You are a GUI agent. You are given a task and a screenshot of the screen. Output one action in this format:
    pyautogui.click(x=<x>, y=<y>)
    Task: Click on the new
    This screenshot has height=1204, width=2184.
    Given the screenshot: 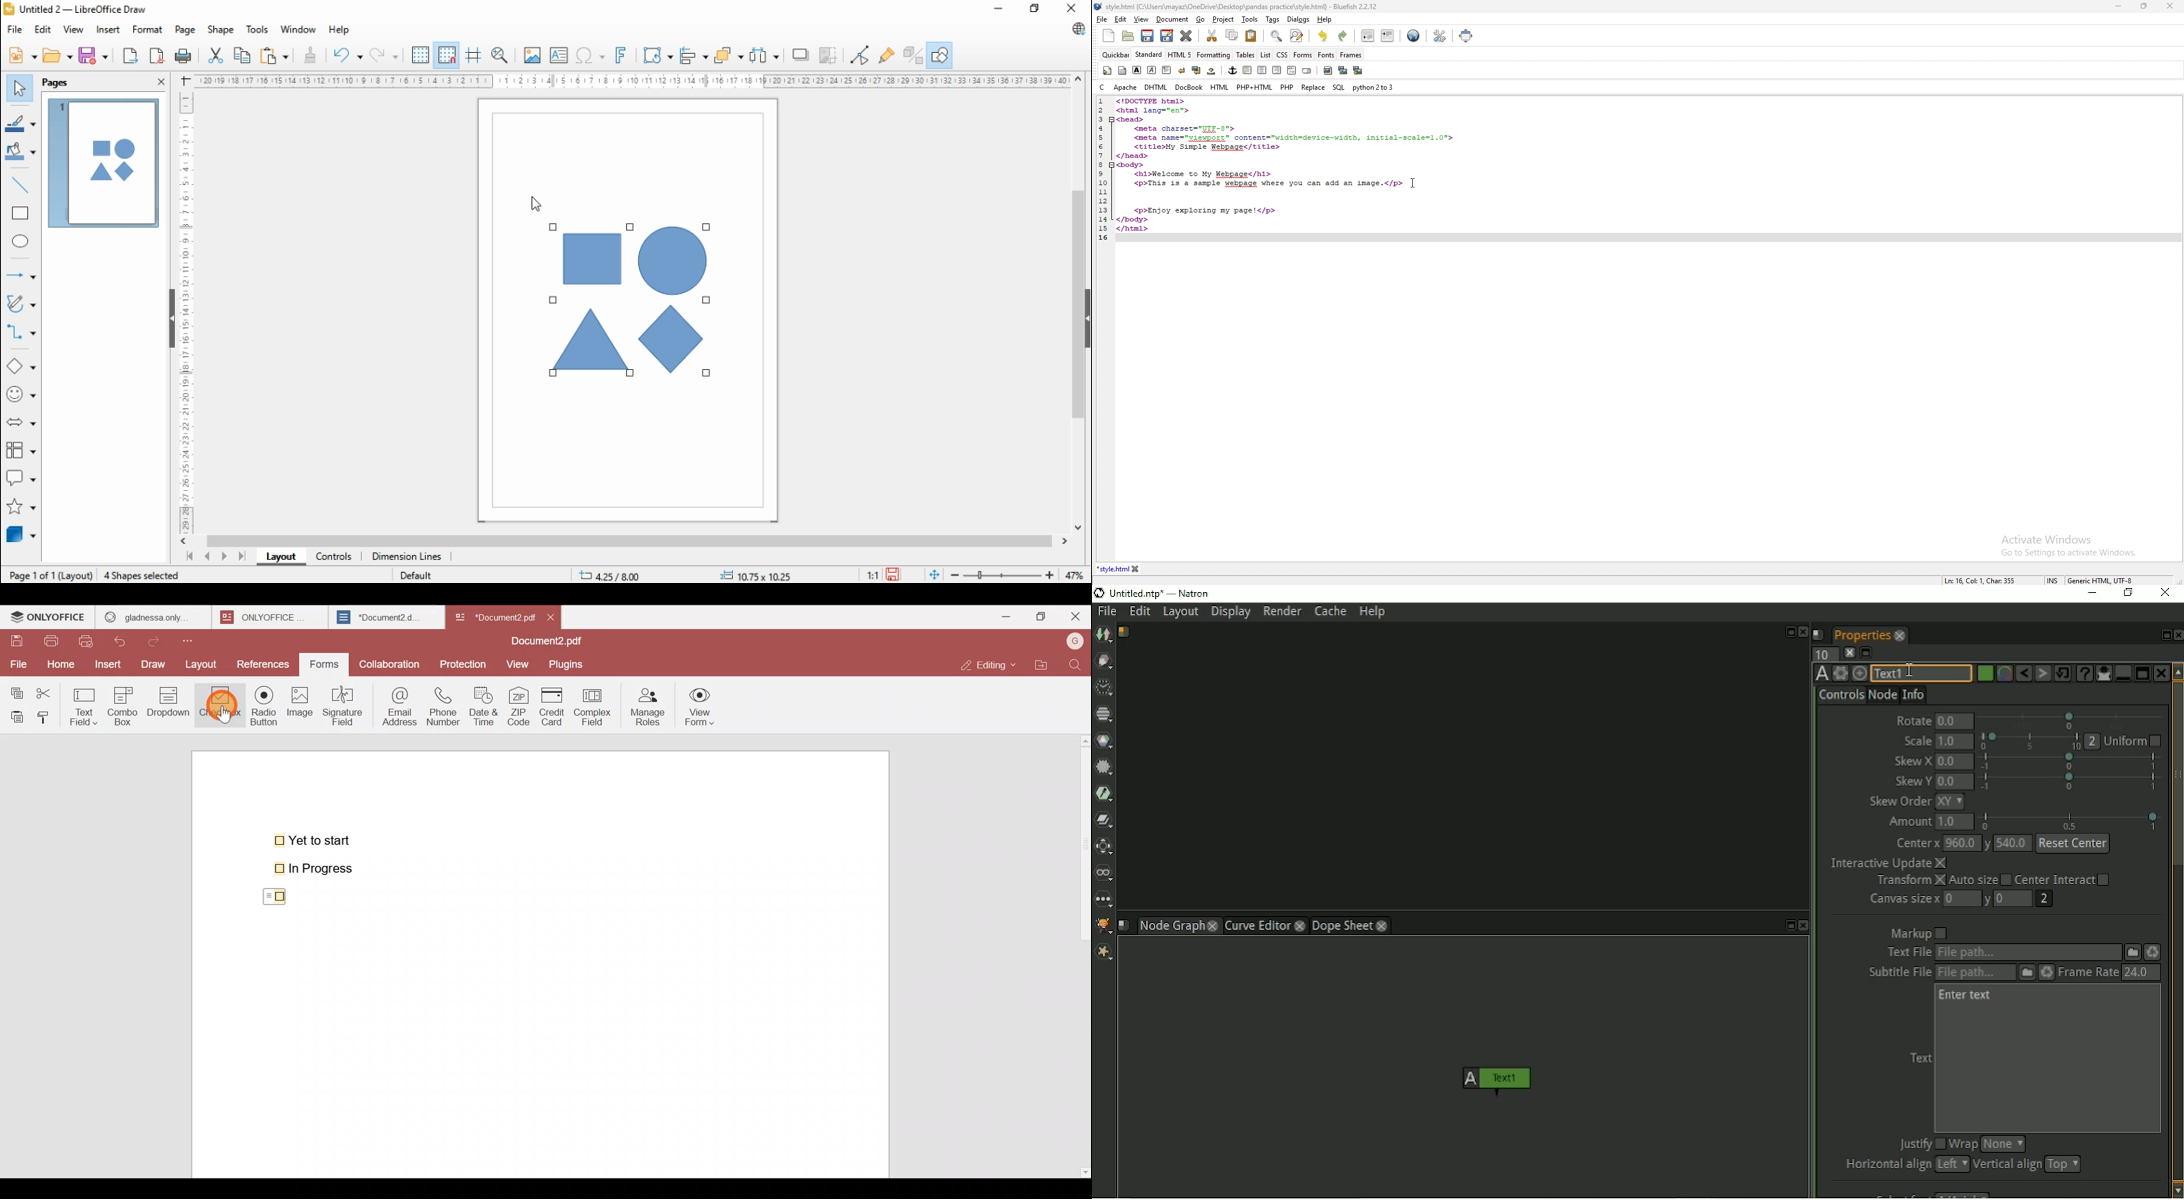 What is the action you would take?
    pyautogui.click(x=23, y=55)
    